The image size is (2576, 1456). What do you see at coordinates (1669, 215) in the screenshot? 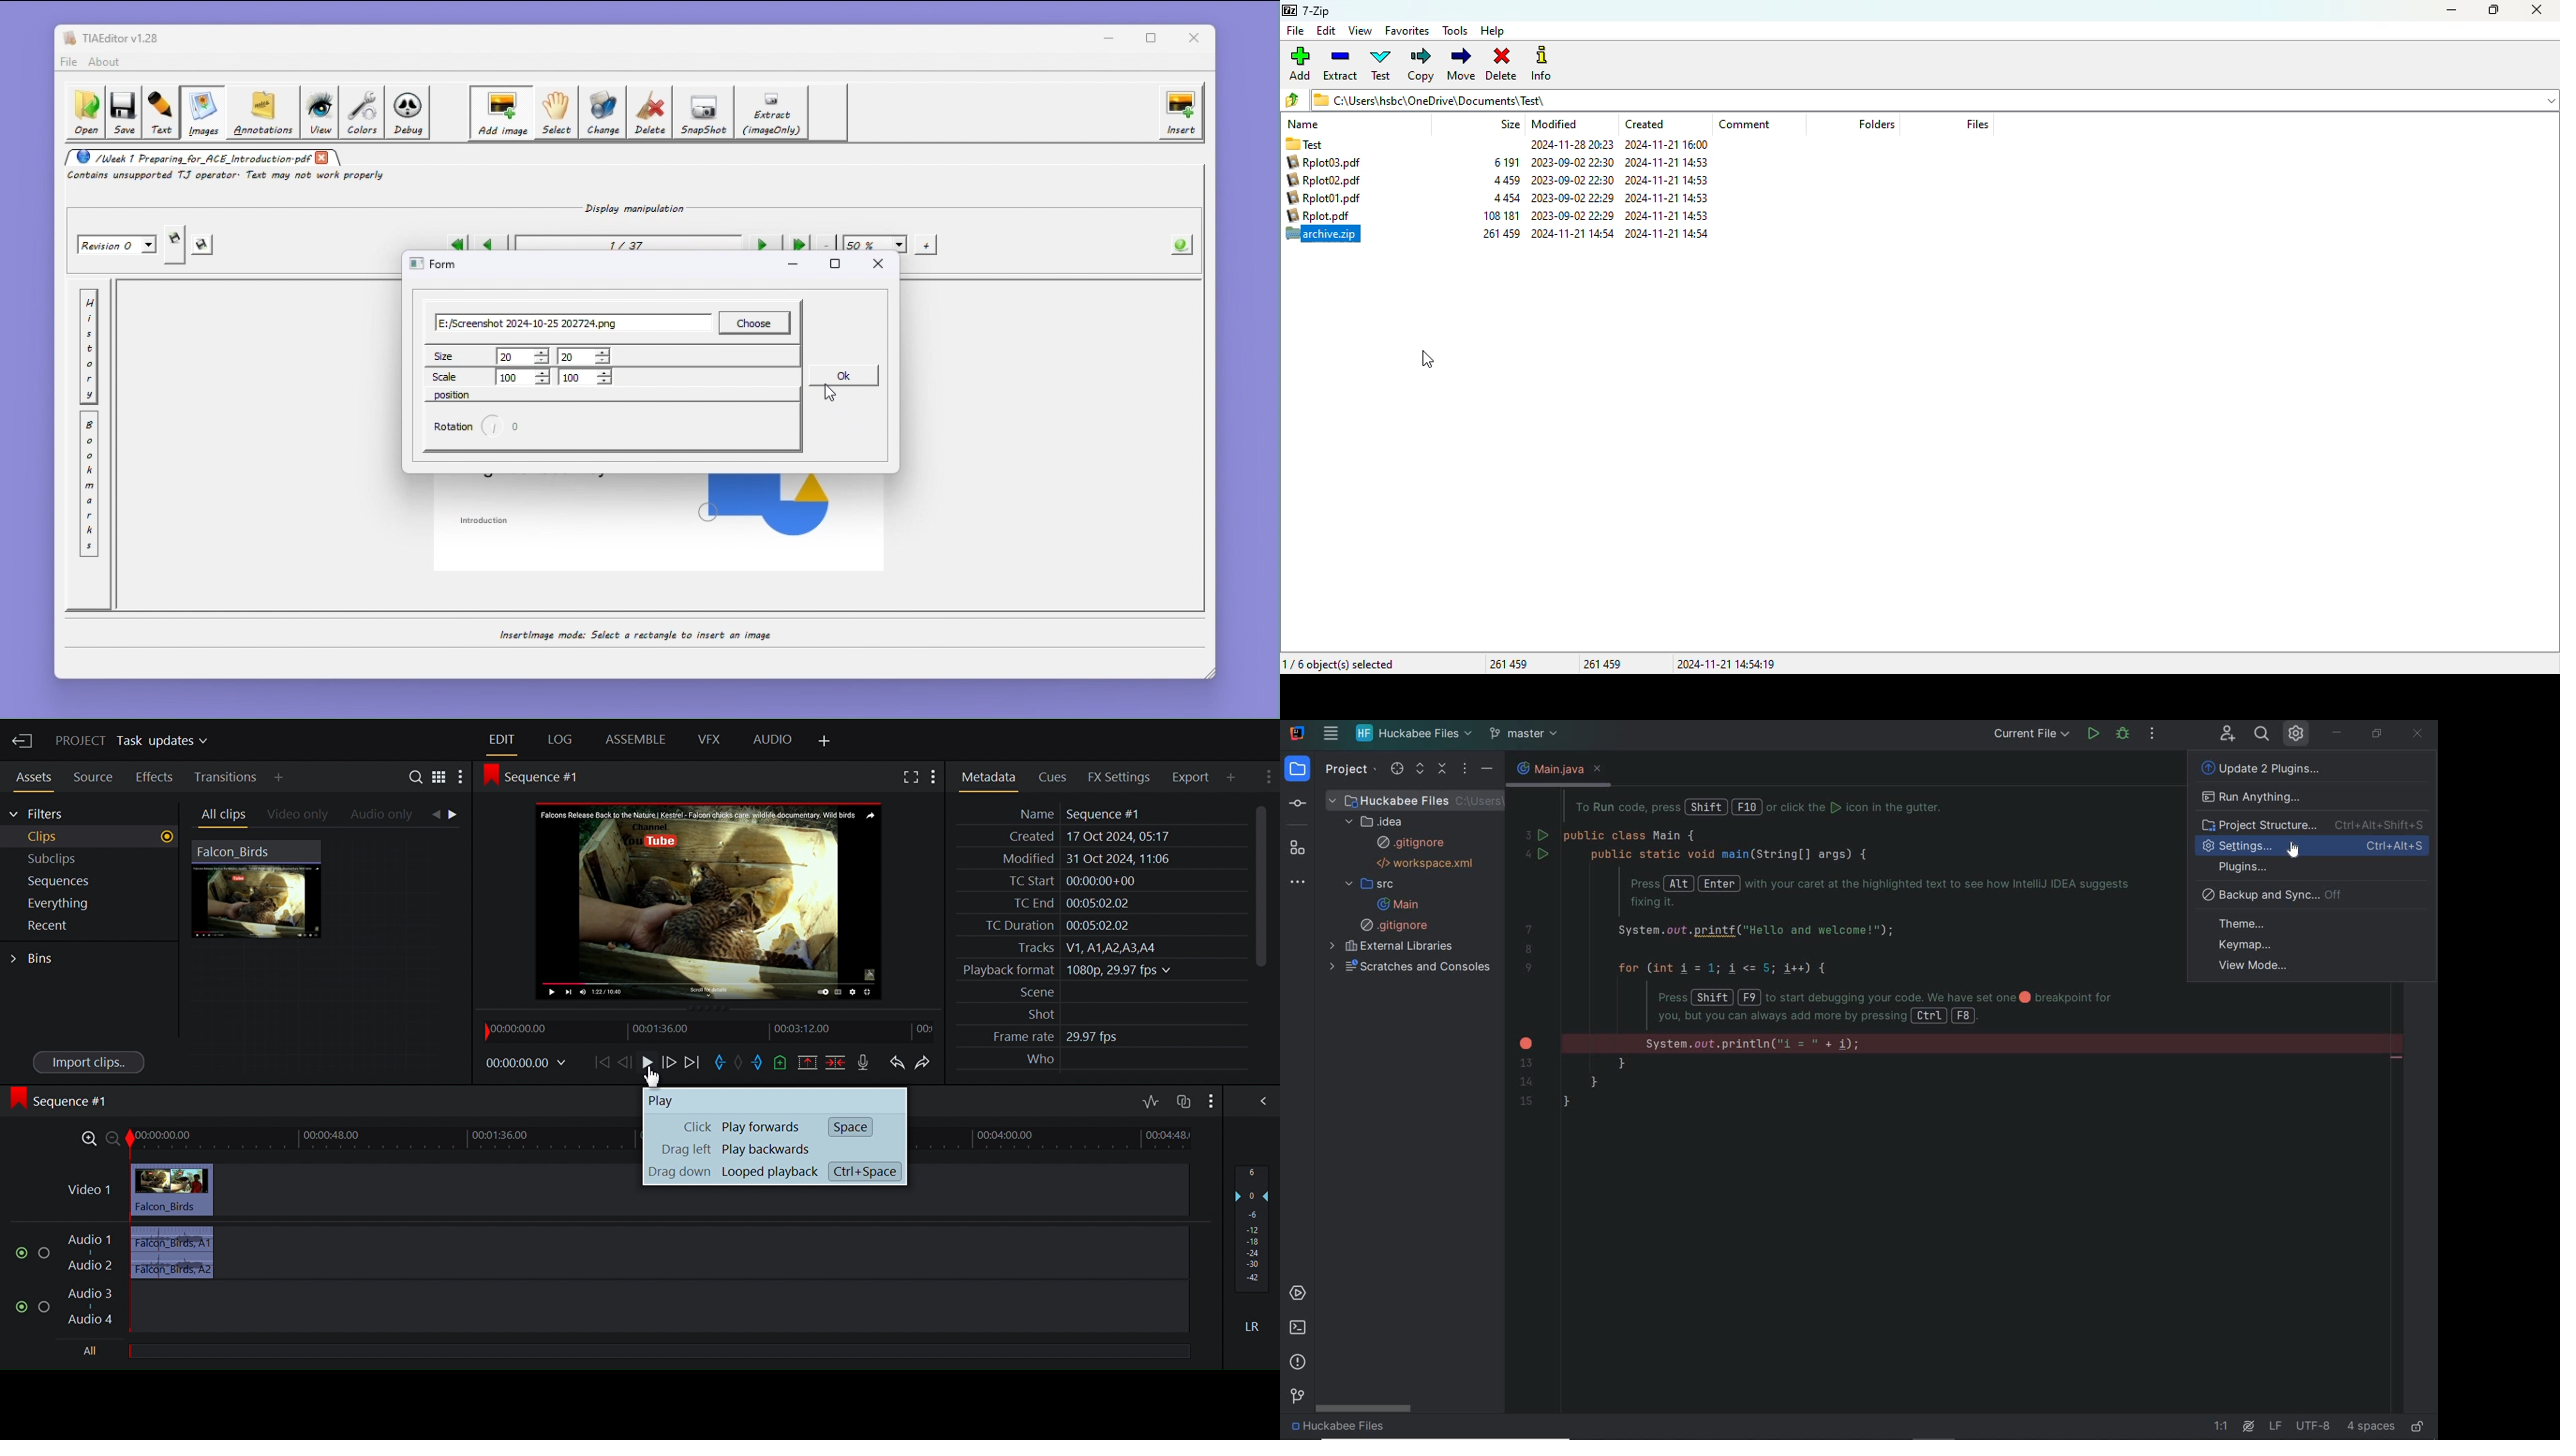
I see `2024-11-21 14:53` at bounding box center [1669, 215].